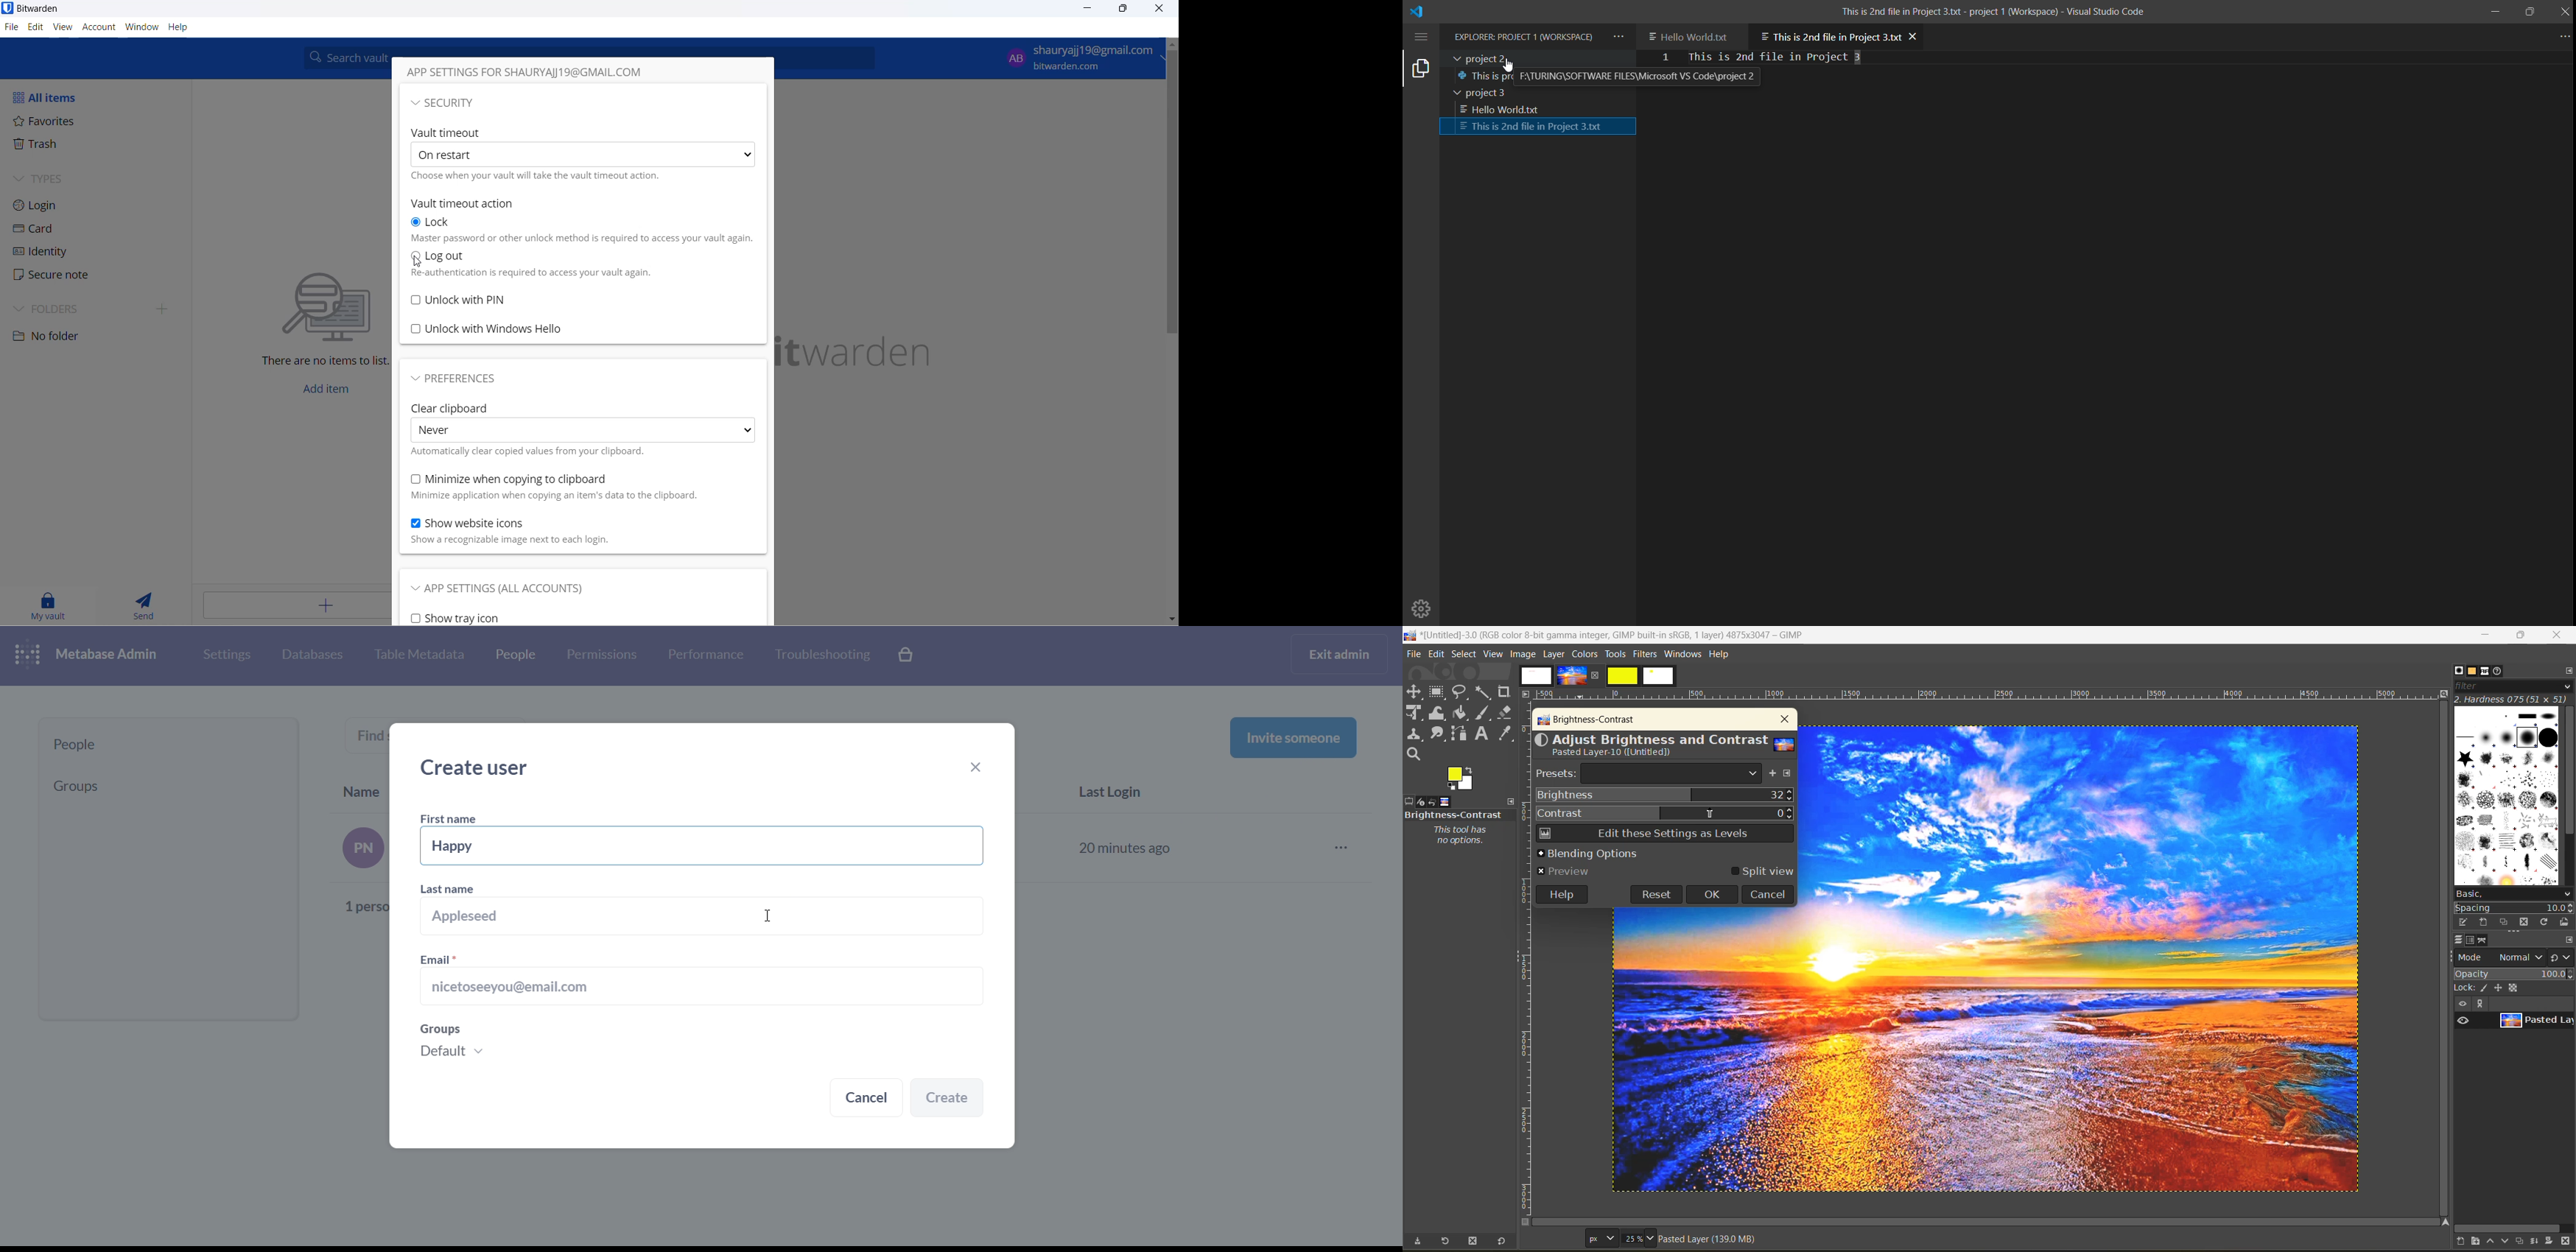 This screenshot has width=2576, height=1260. Describe the element at coordinates (48, 147) in the screenshot. I see `Trash` at that location.